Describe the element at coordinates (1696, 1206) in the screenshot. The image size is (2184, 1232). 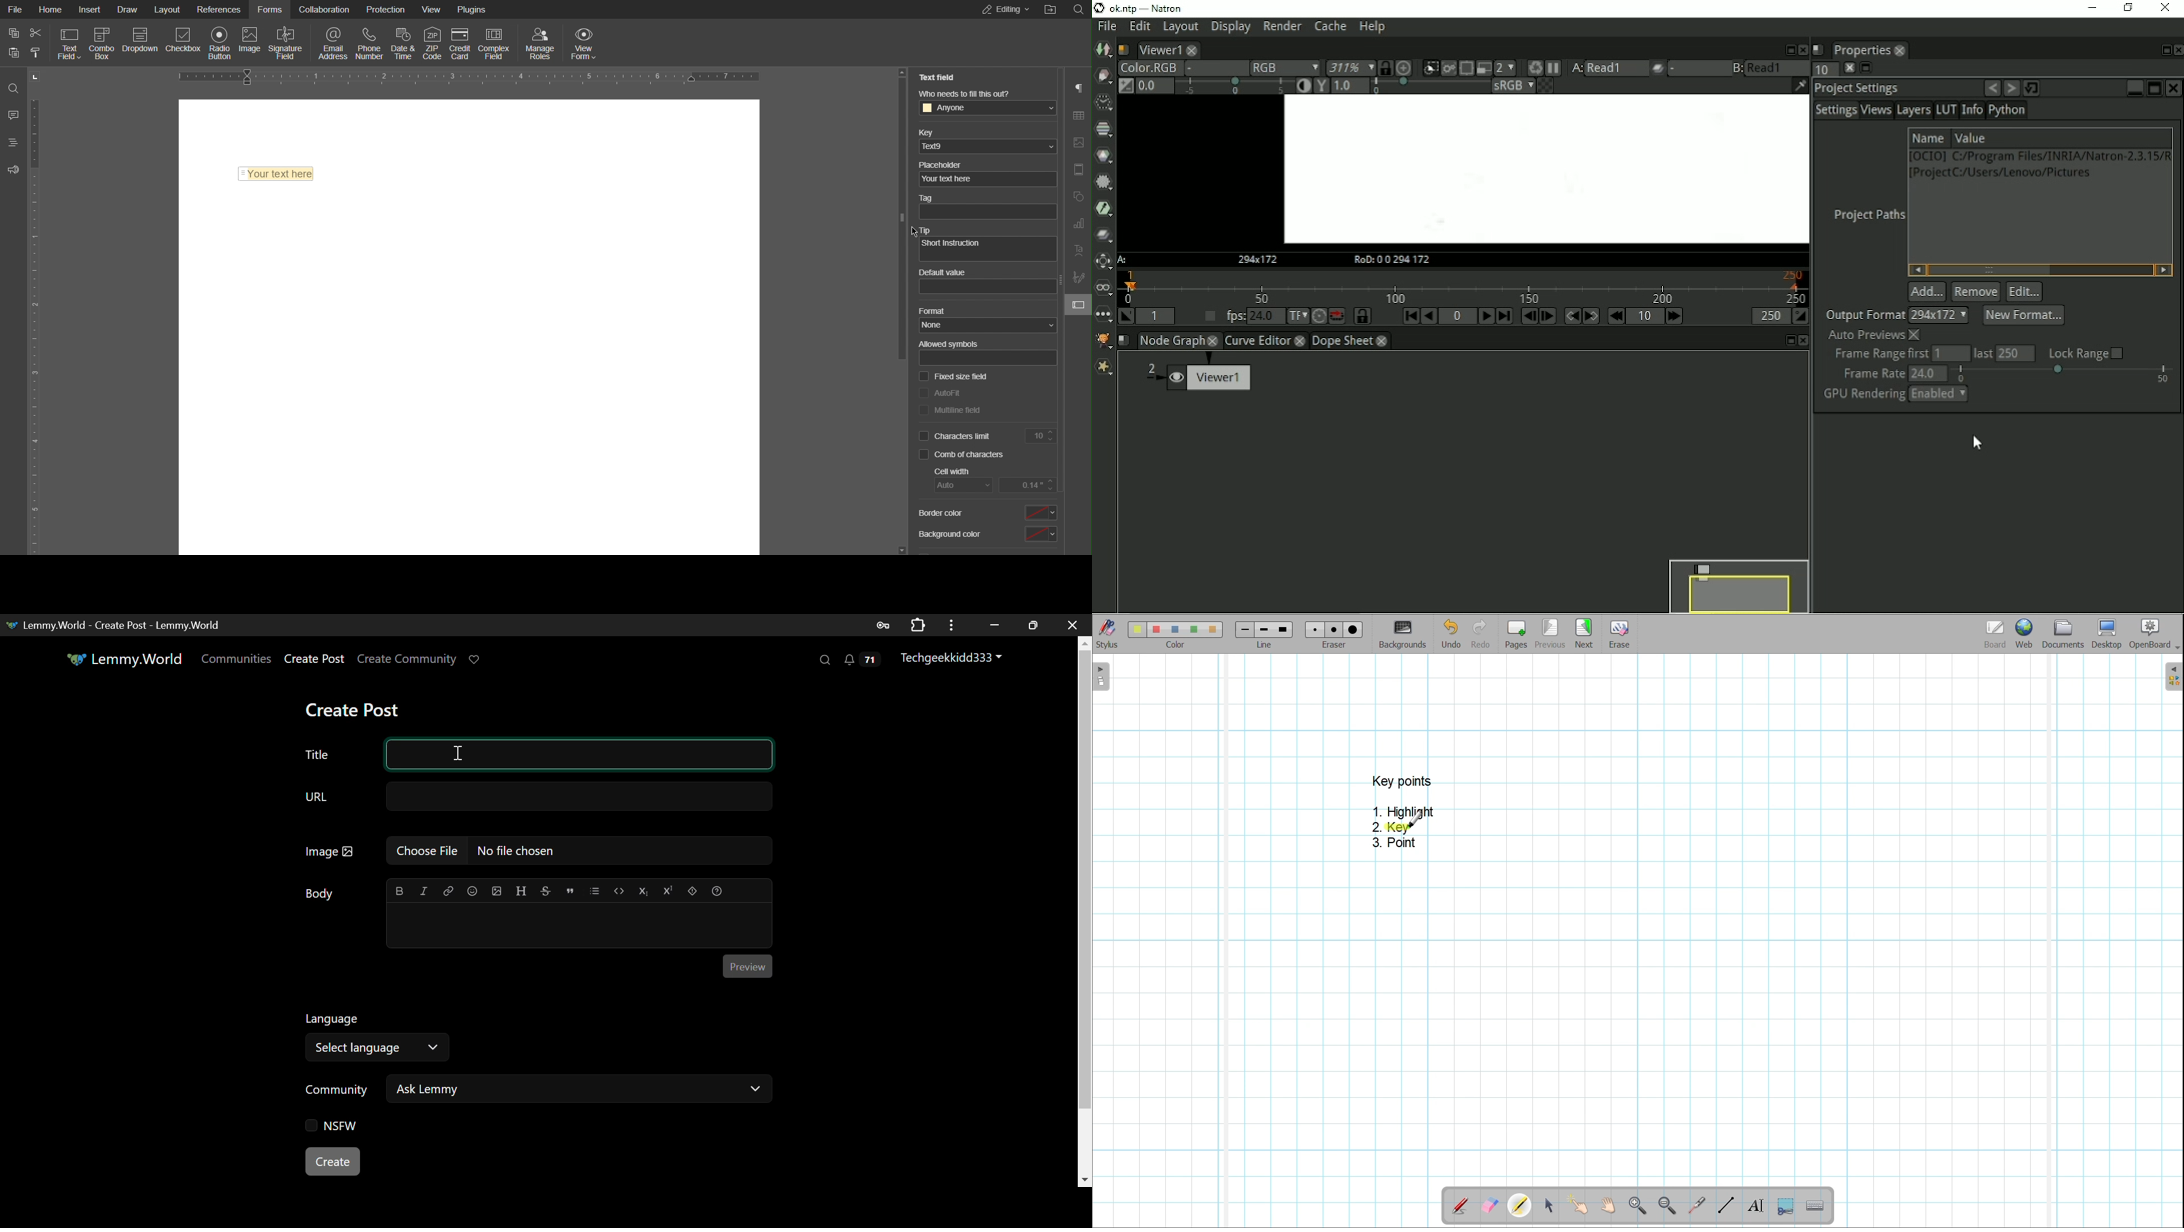
I see `Use virtual laser` at that location.